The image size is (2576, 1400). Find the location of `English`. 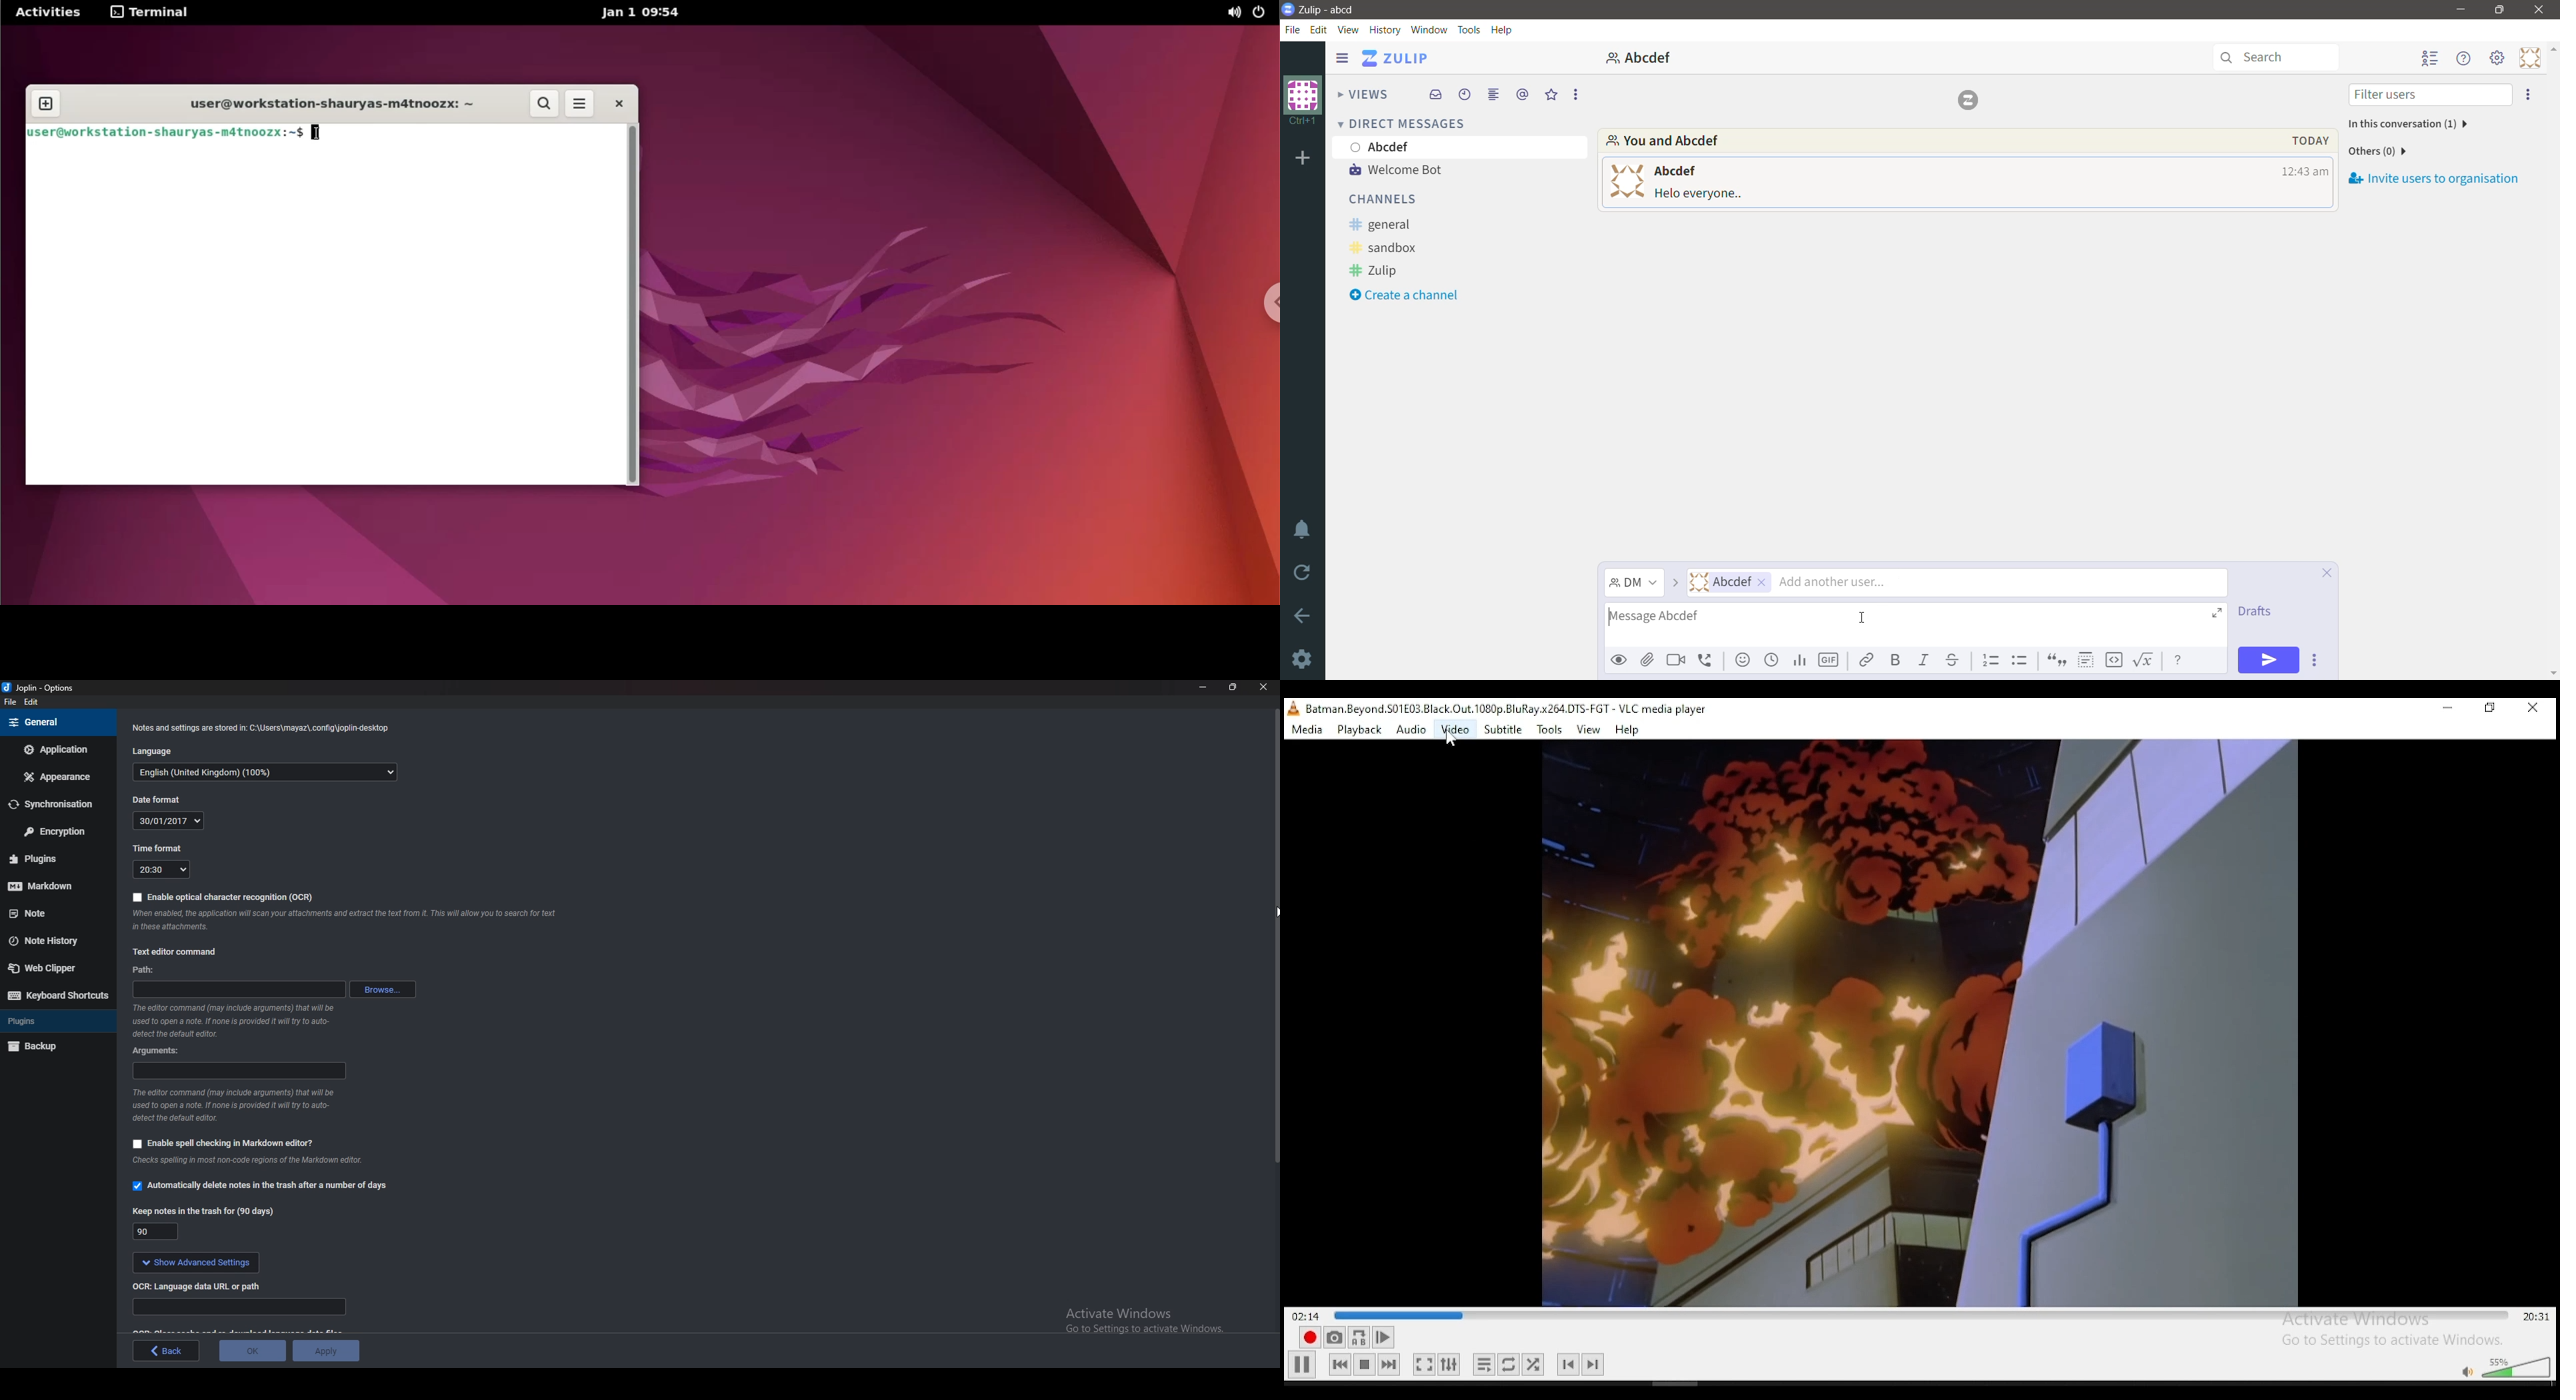

English is located at coordinates (266, 772).